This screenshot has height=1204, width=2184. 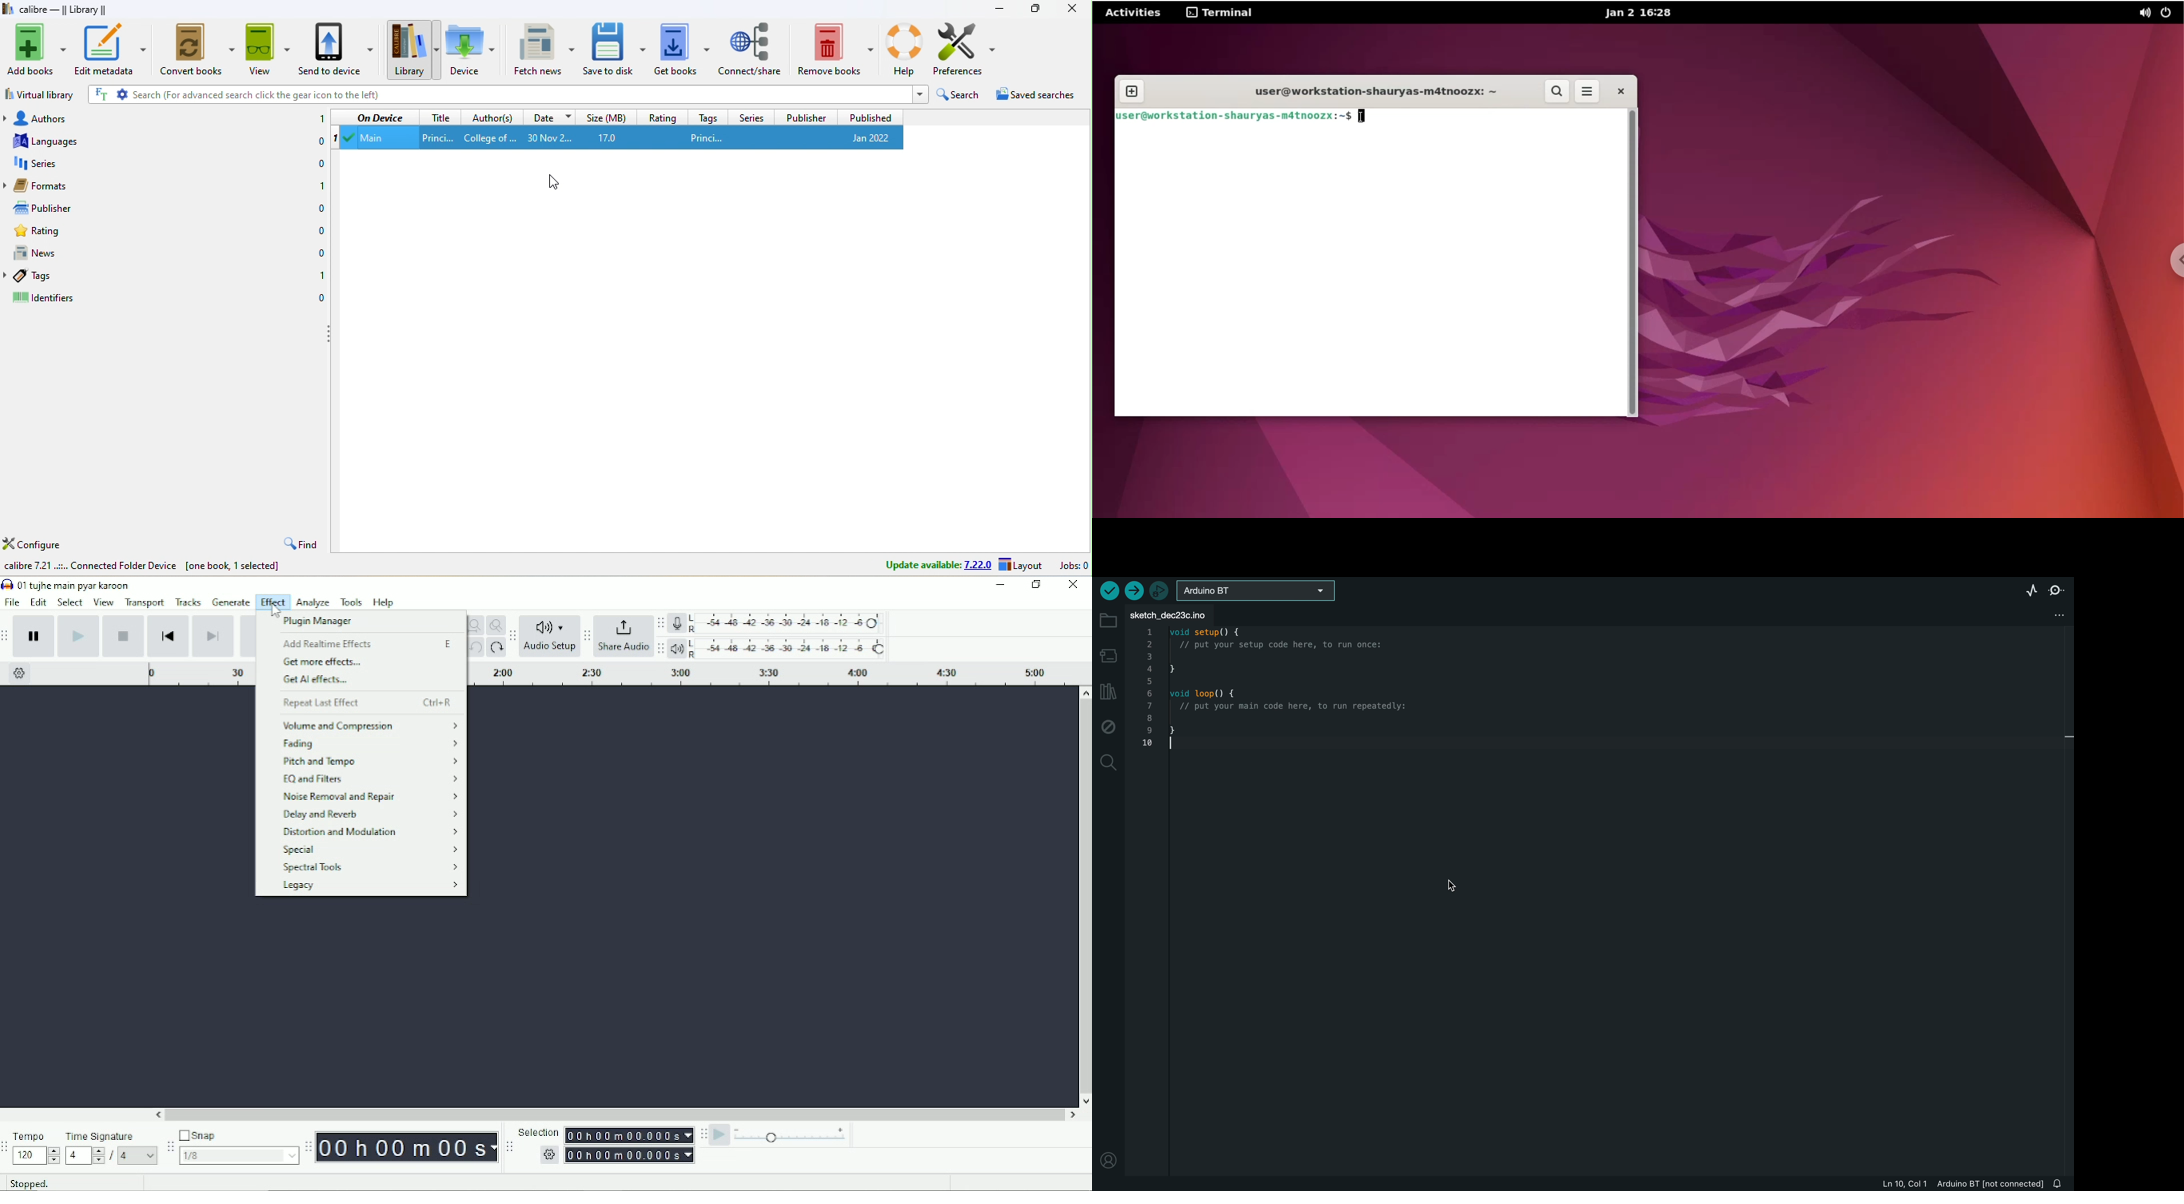 What do you see at coordinates (49, 232) in the screenshot?
I see `rating` at bounding box center [49, 232].